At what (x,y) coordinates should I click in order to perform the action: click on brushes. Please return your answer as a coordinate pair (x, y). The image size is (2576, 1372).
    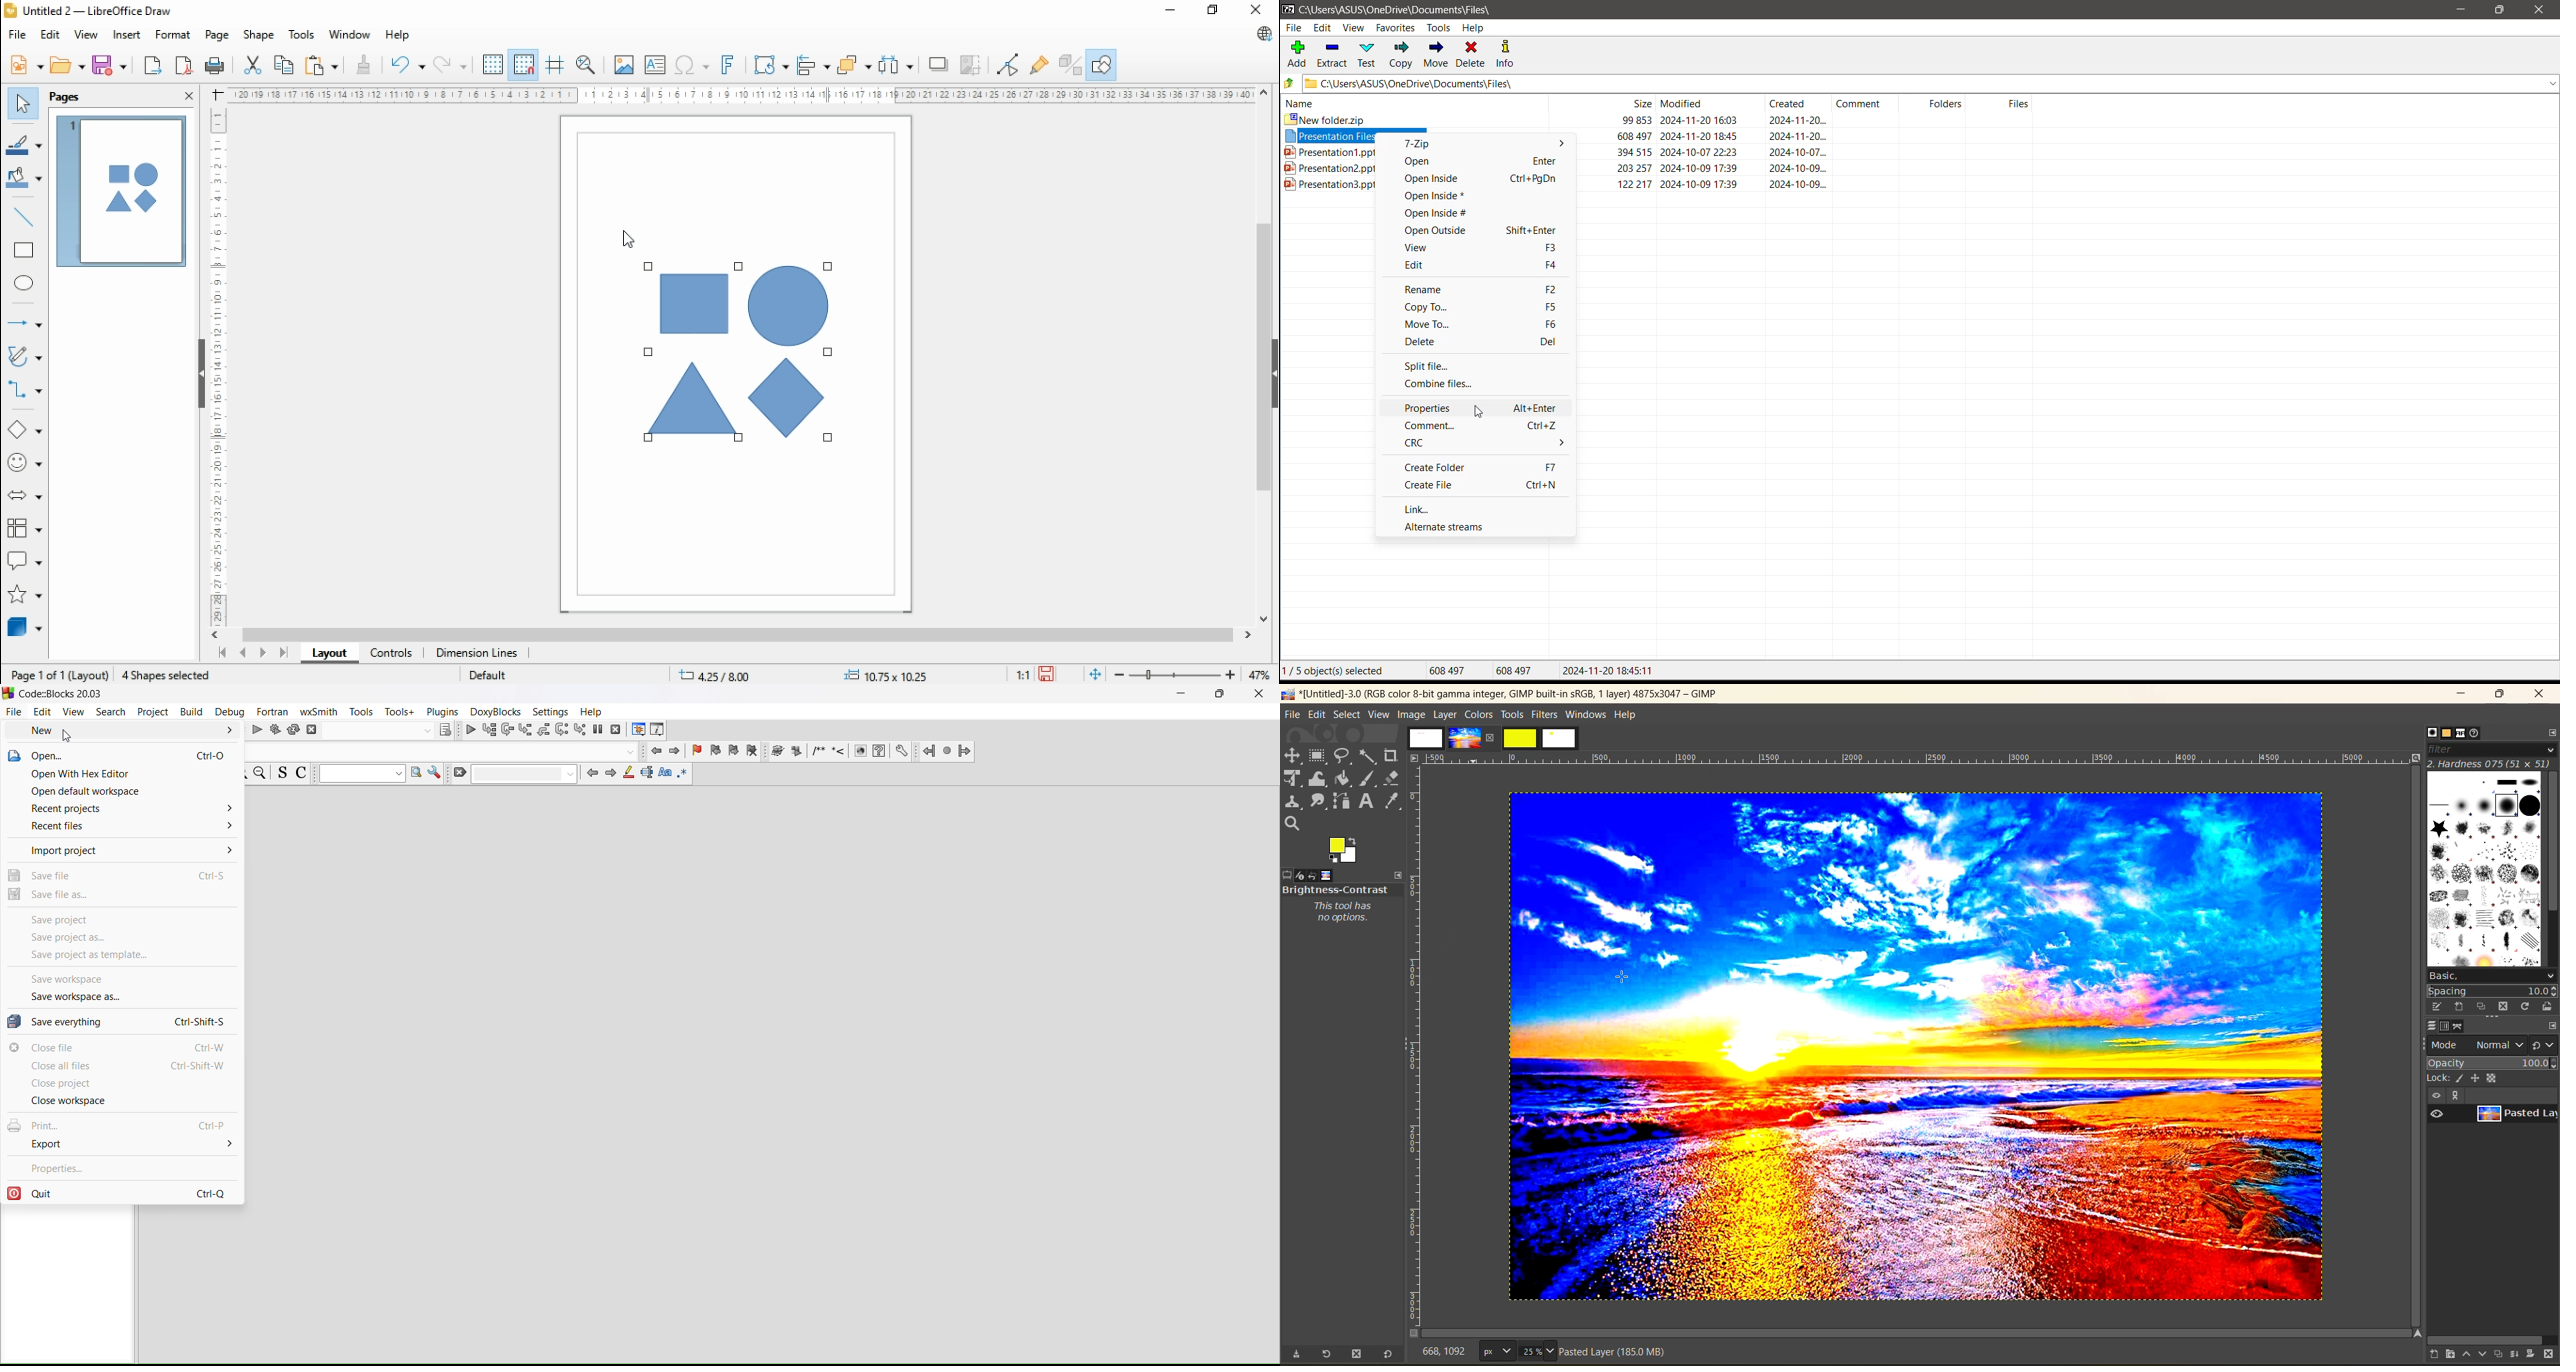
    Looking at the image, I should click on (2485, 869).